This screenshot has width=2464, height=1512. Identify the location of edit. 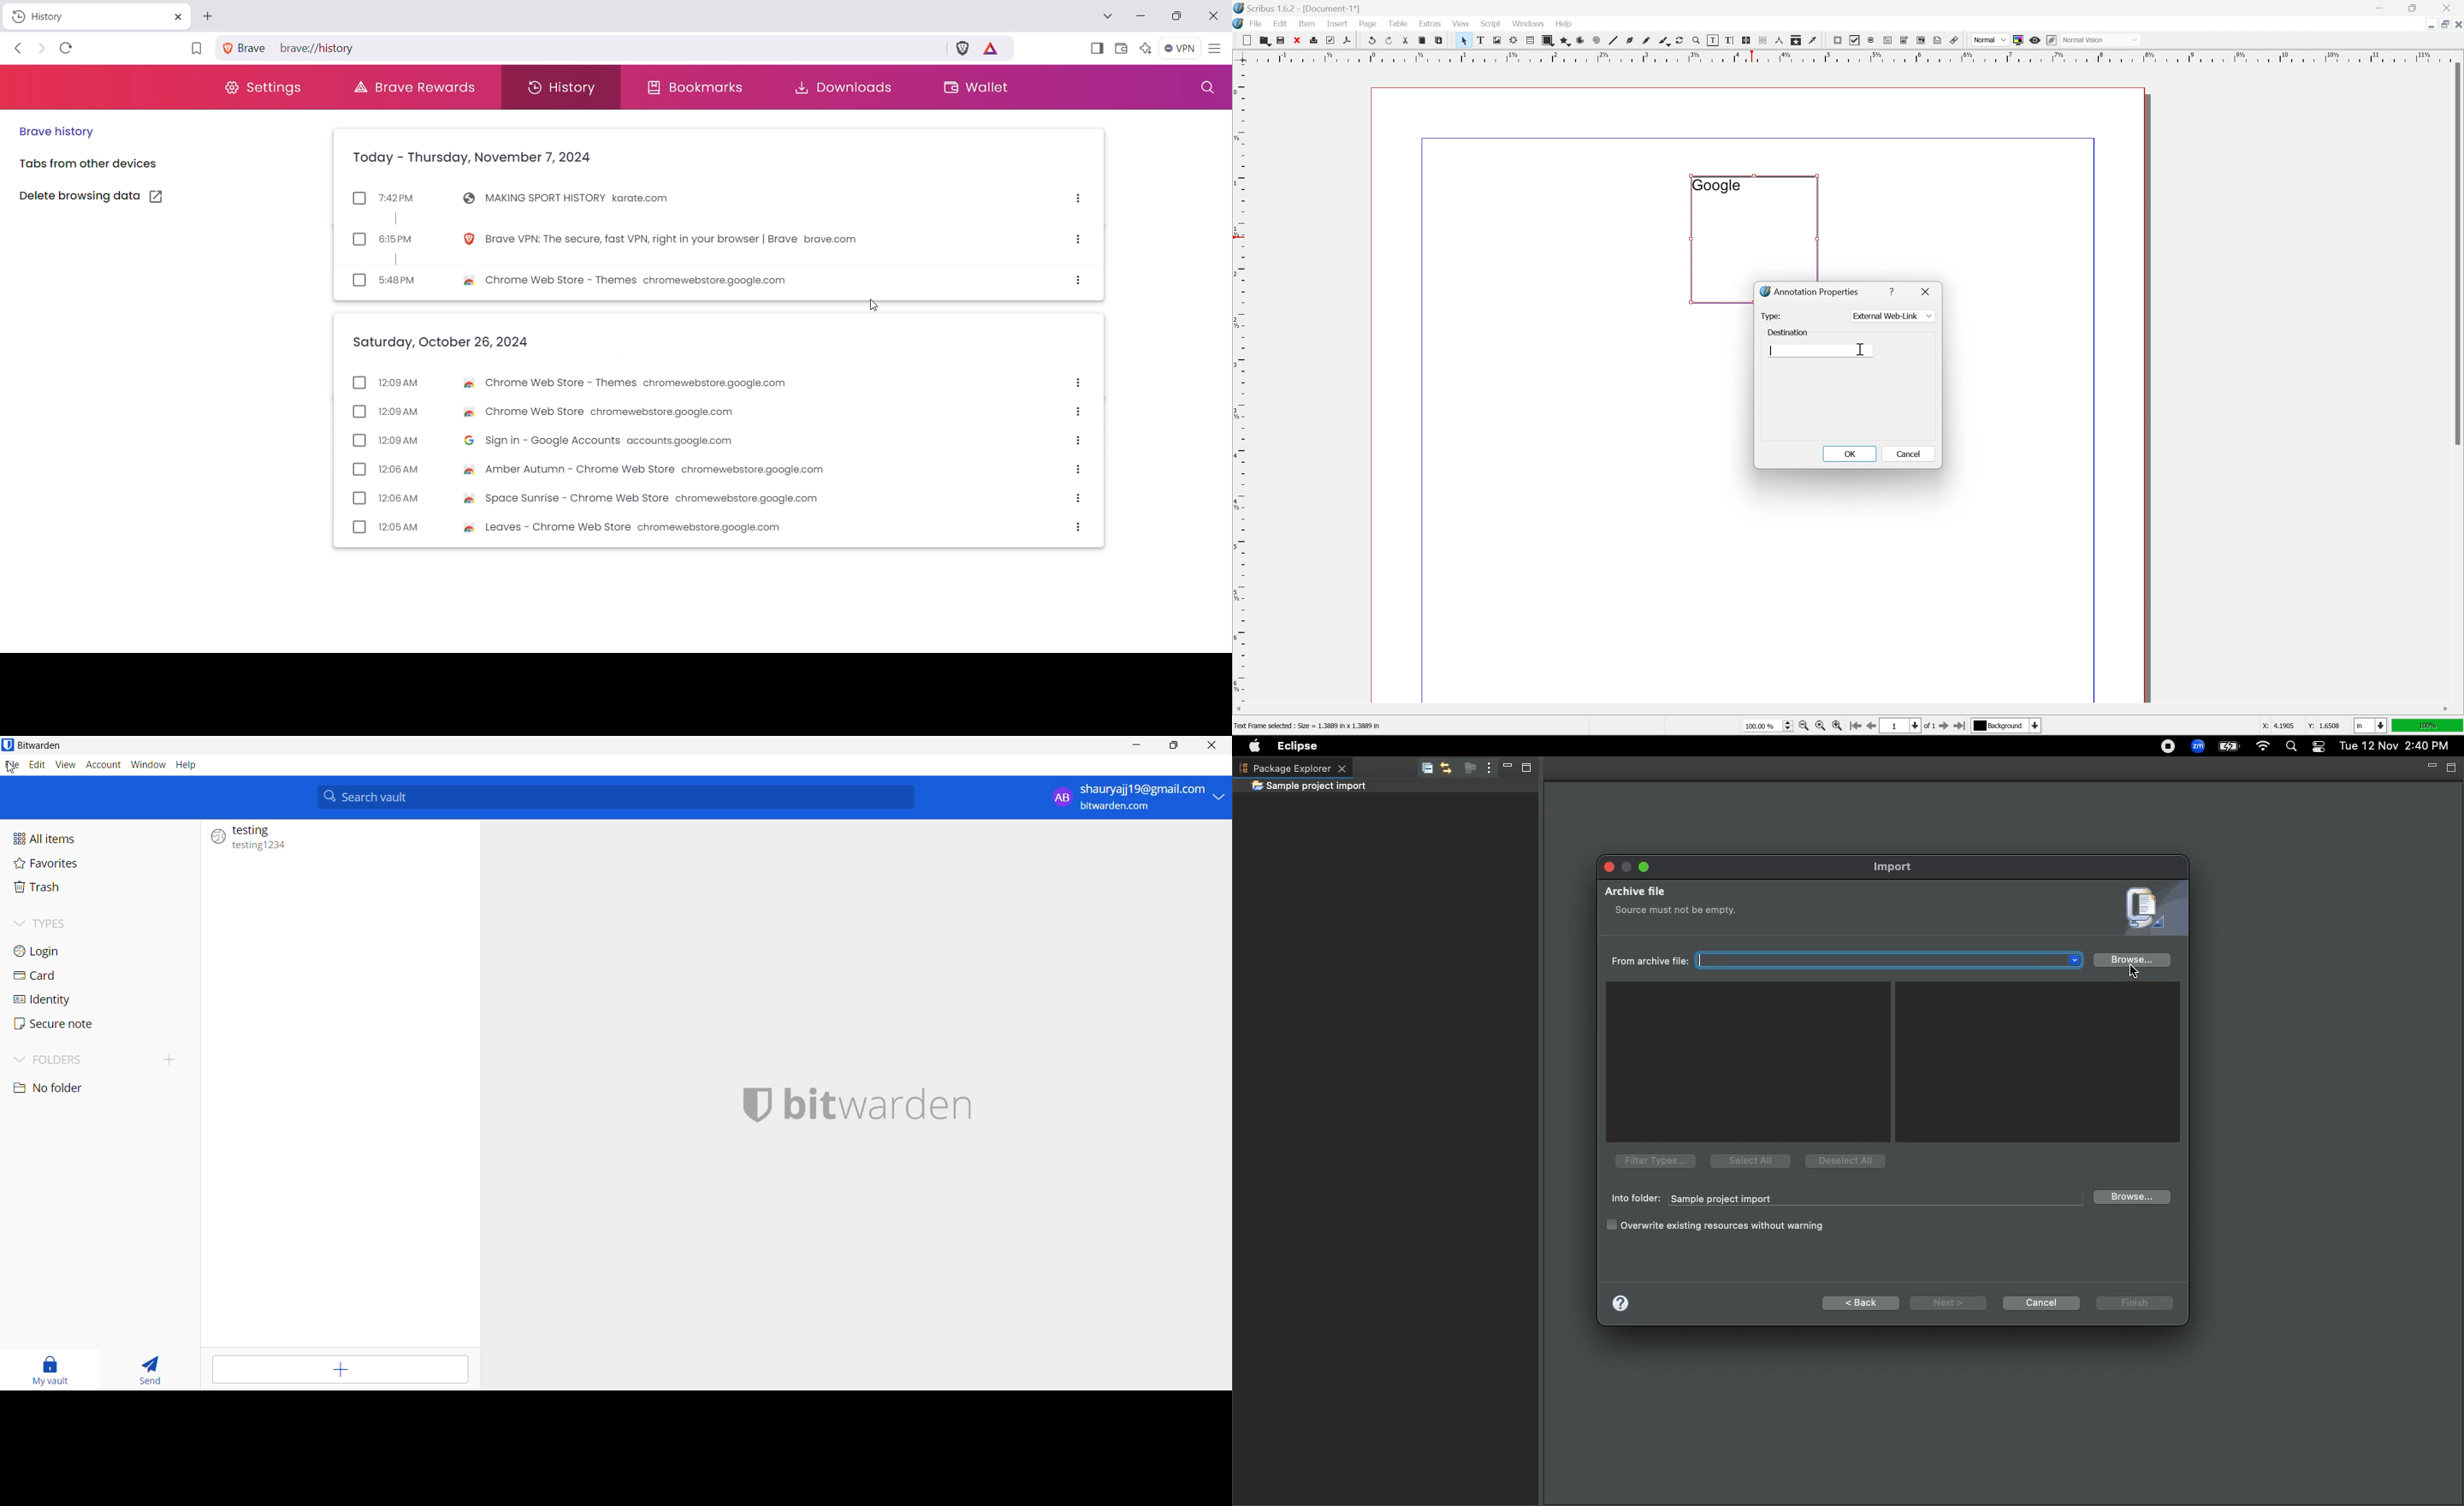
(37, 765).